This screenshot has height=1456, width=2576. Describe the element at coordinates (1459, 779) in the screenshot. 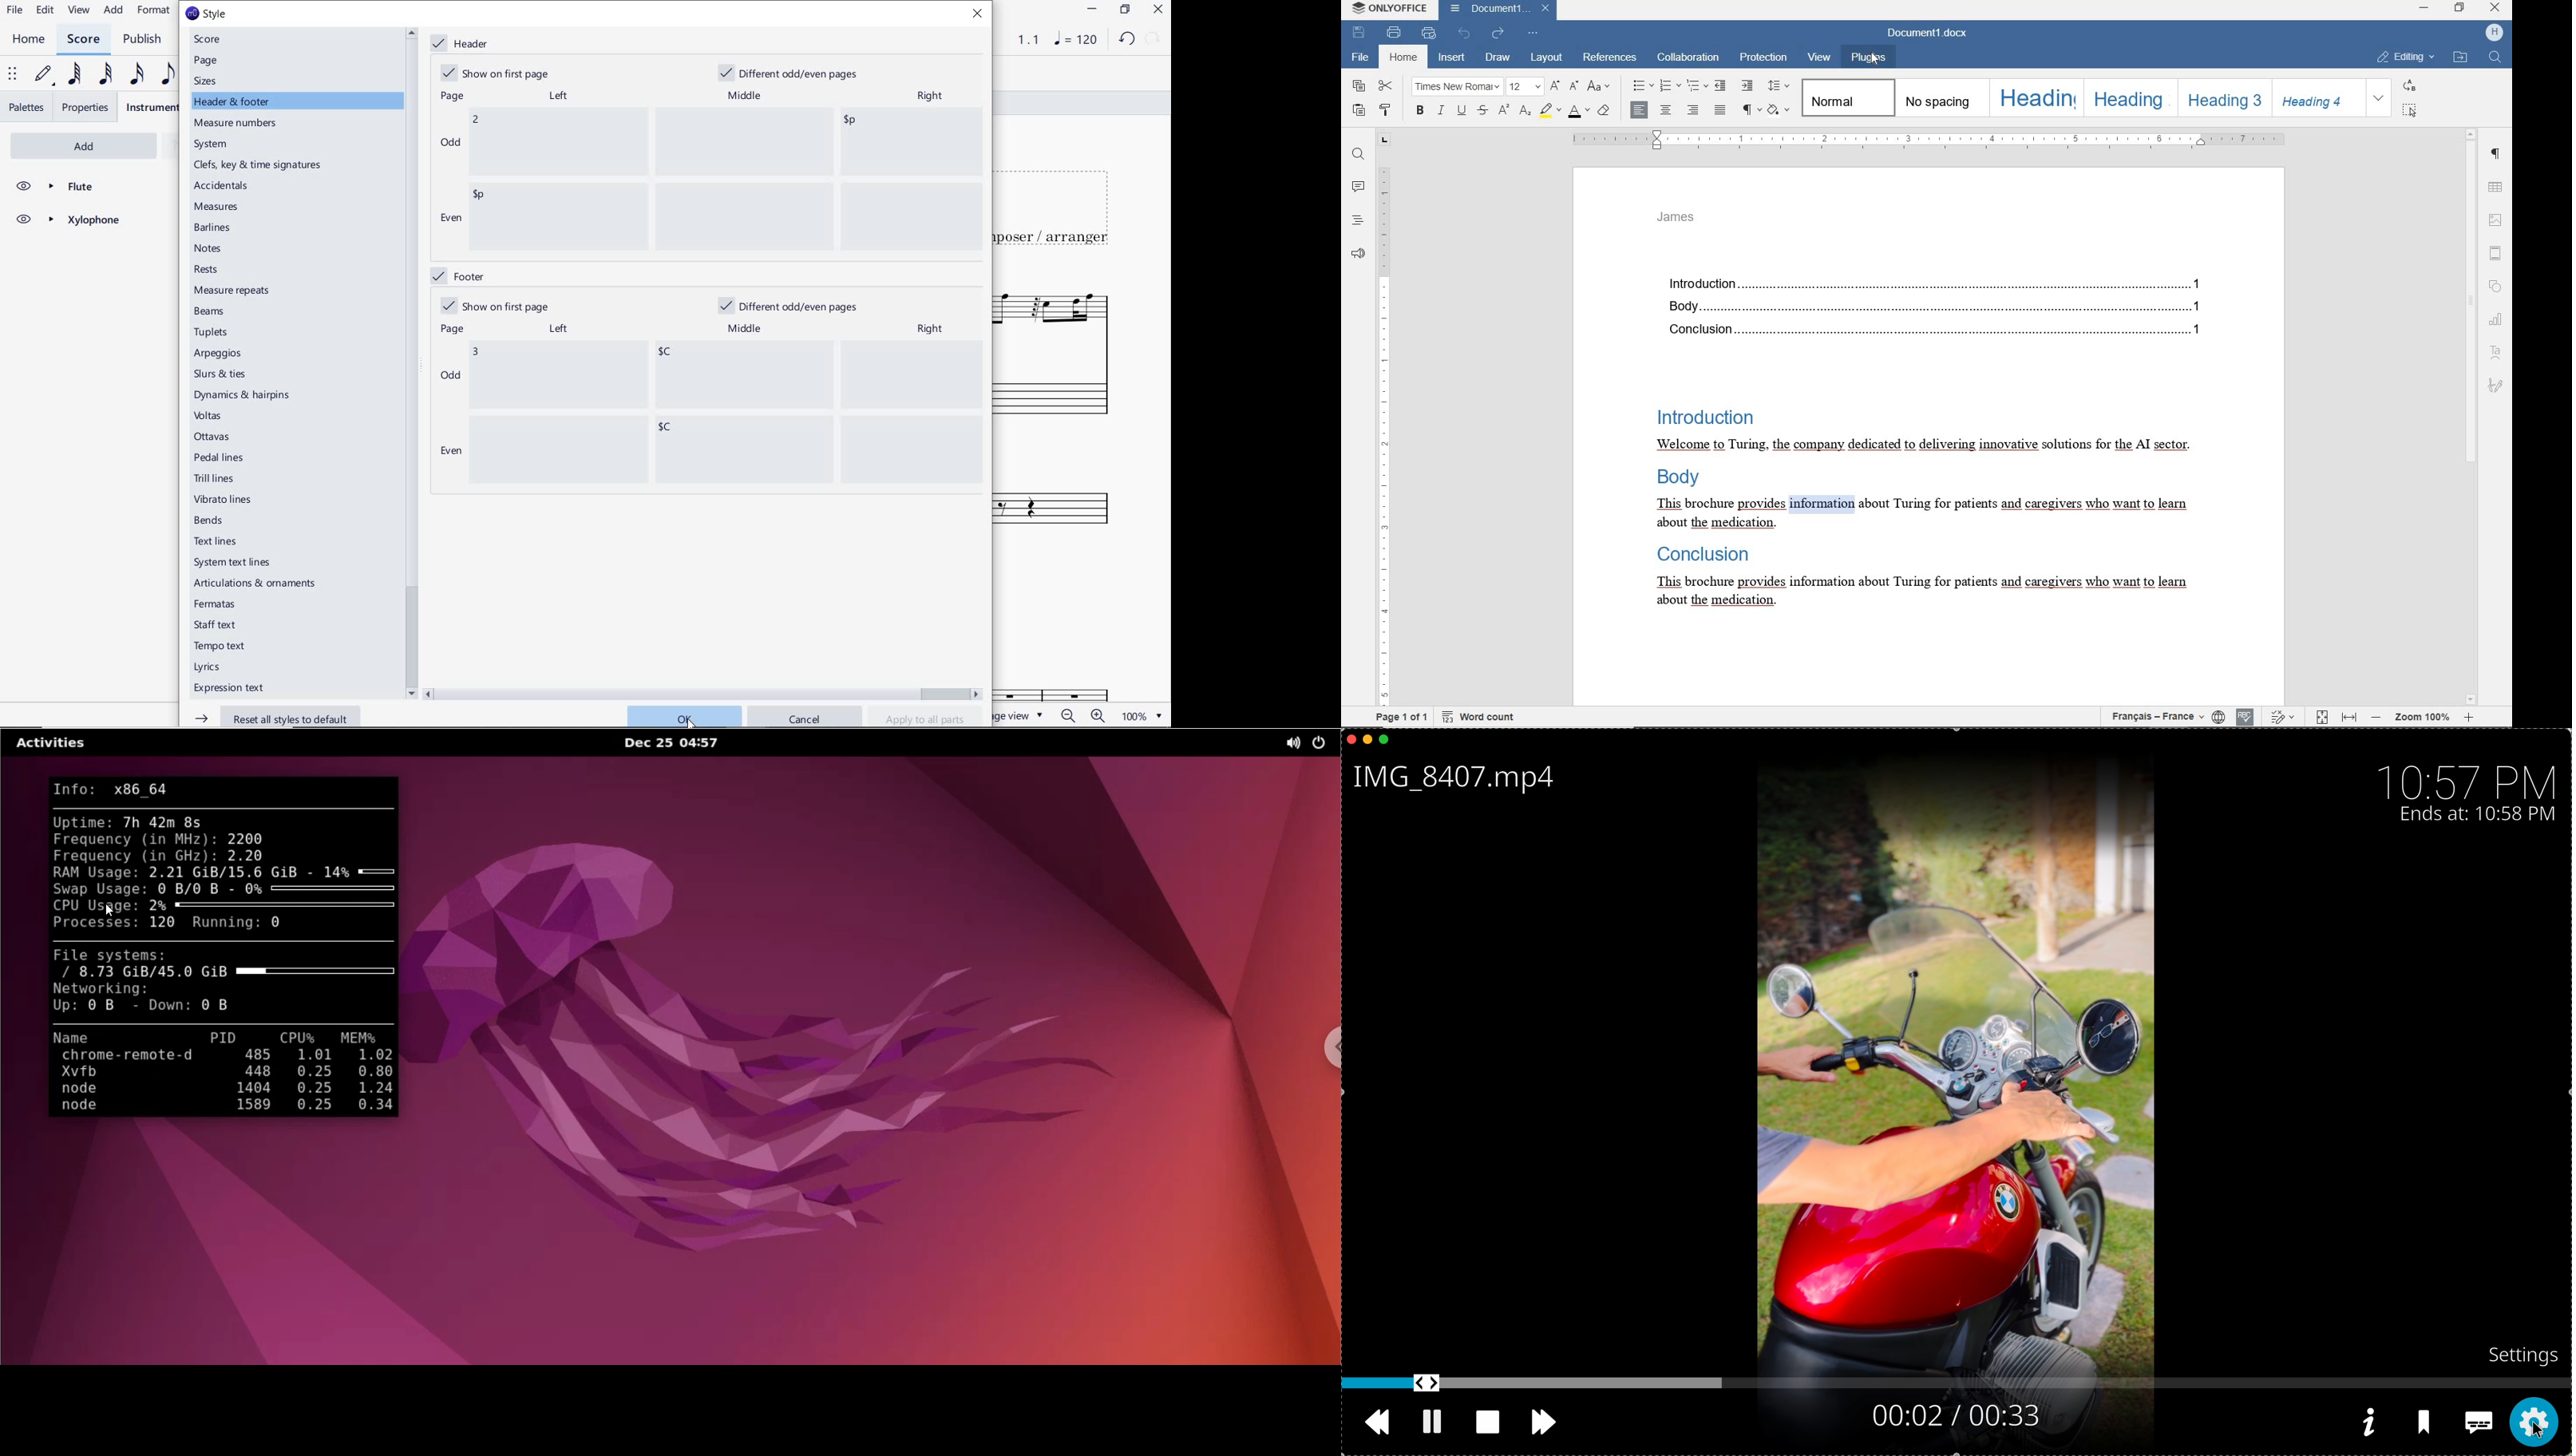

I see `IMG_8407.mp4` at that location.